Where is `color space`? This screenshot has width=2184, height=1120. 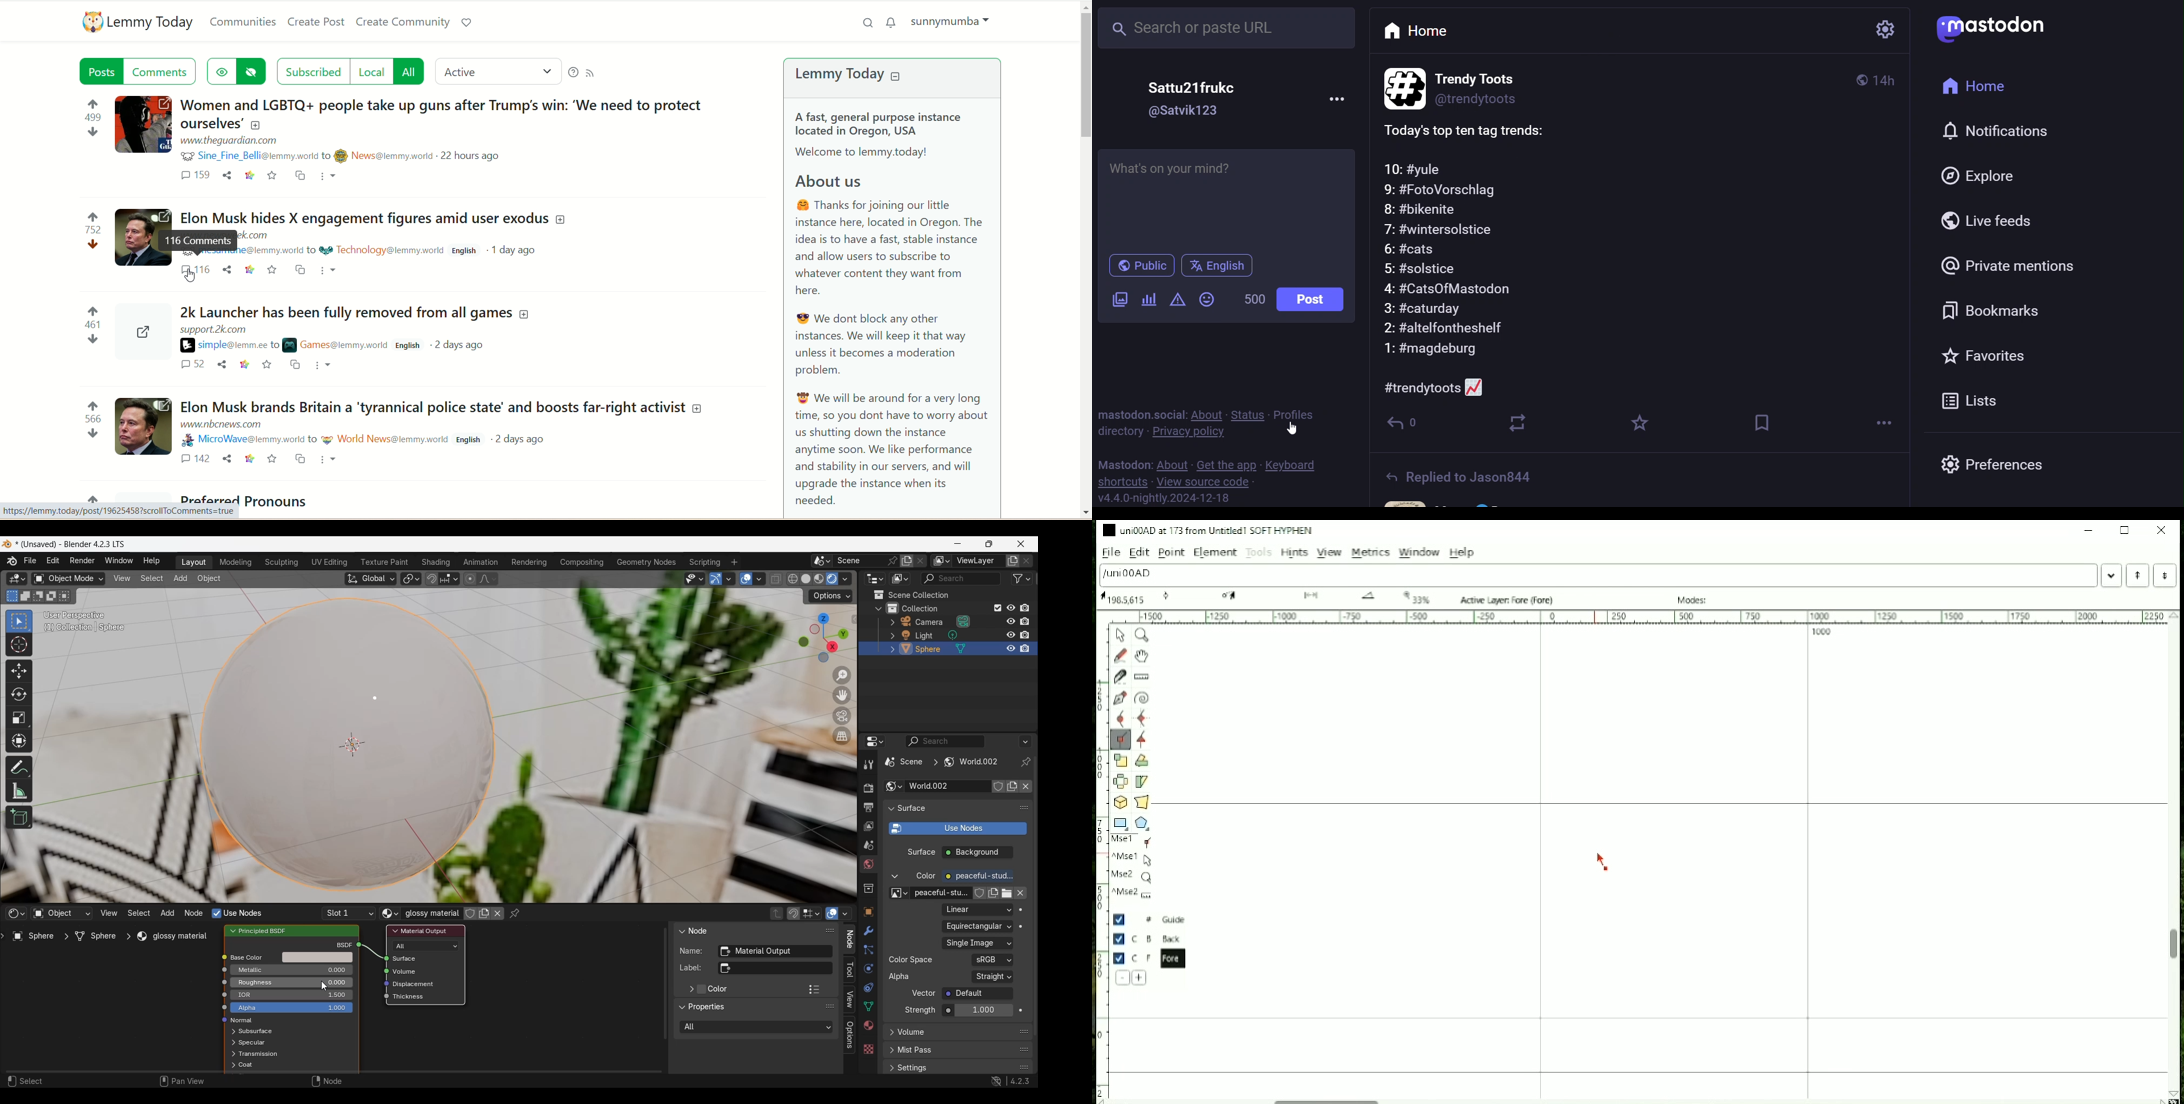 color space is located at coordinates (911, 960).